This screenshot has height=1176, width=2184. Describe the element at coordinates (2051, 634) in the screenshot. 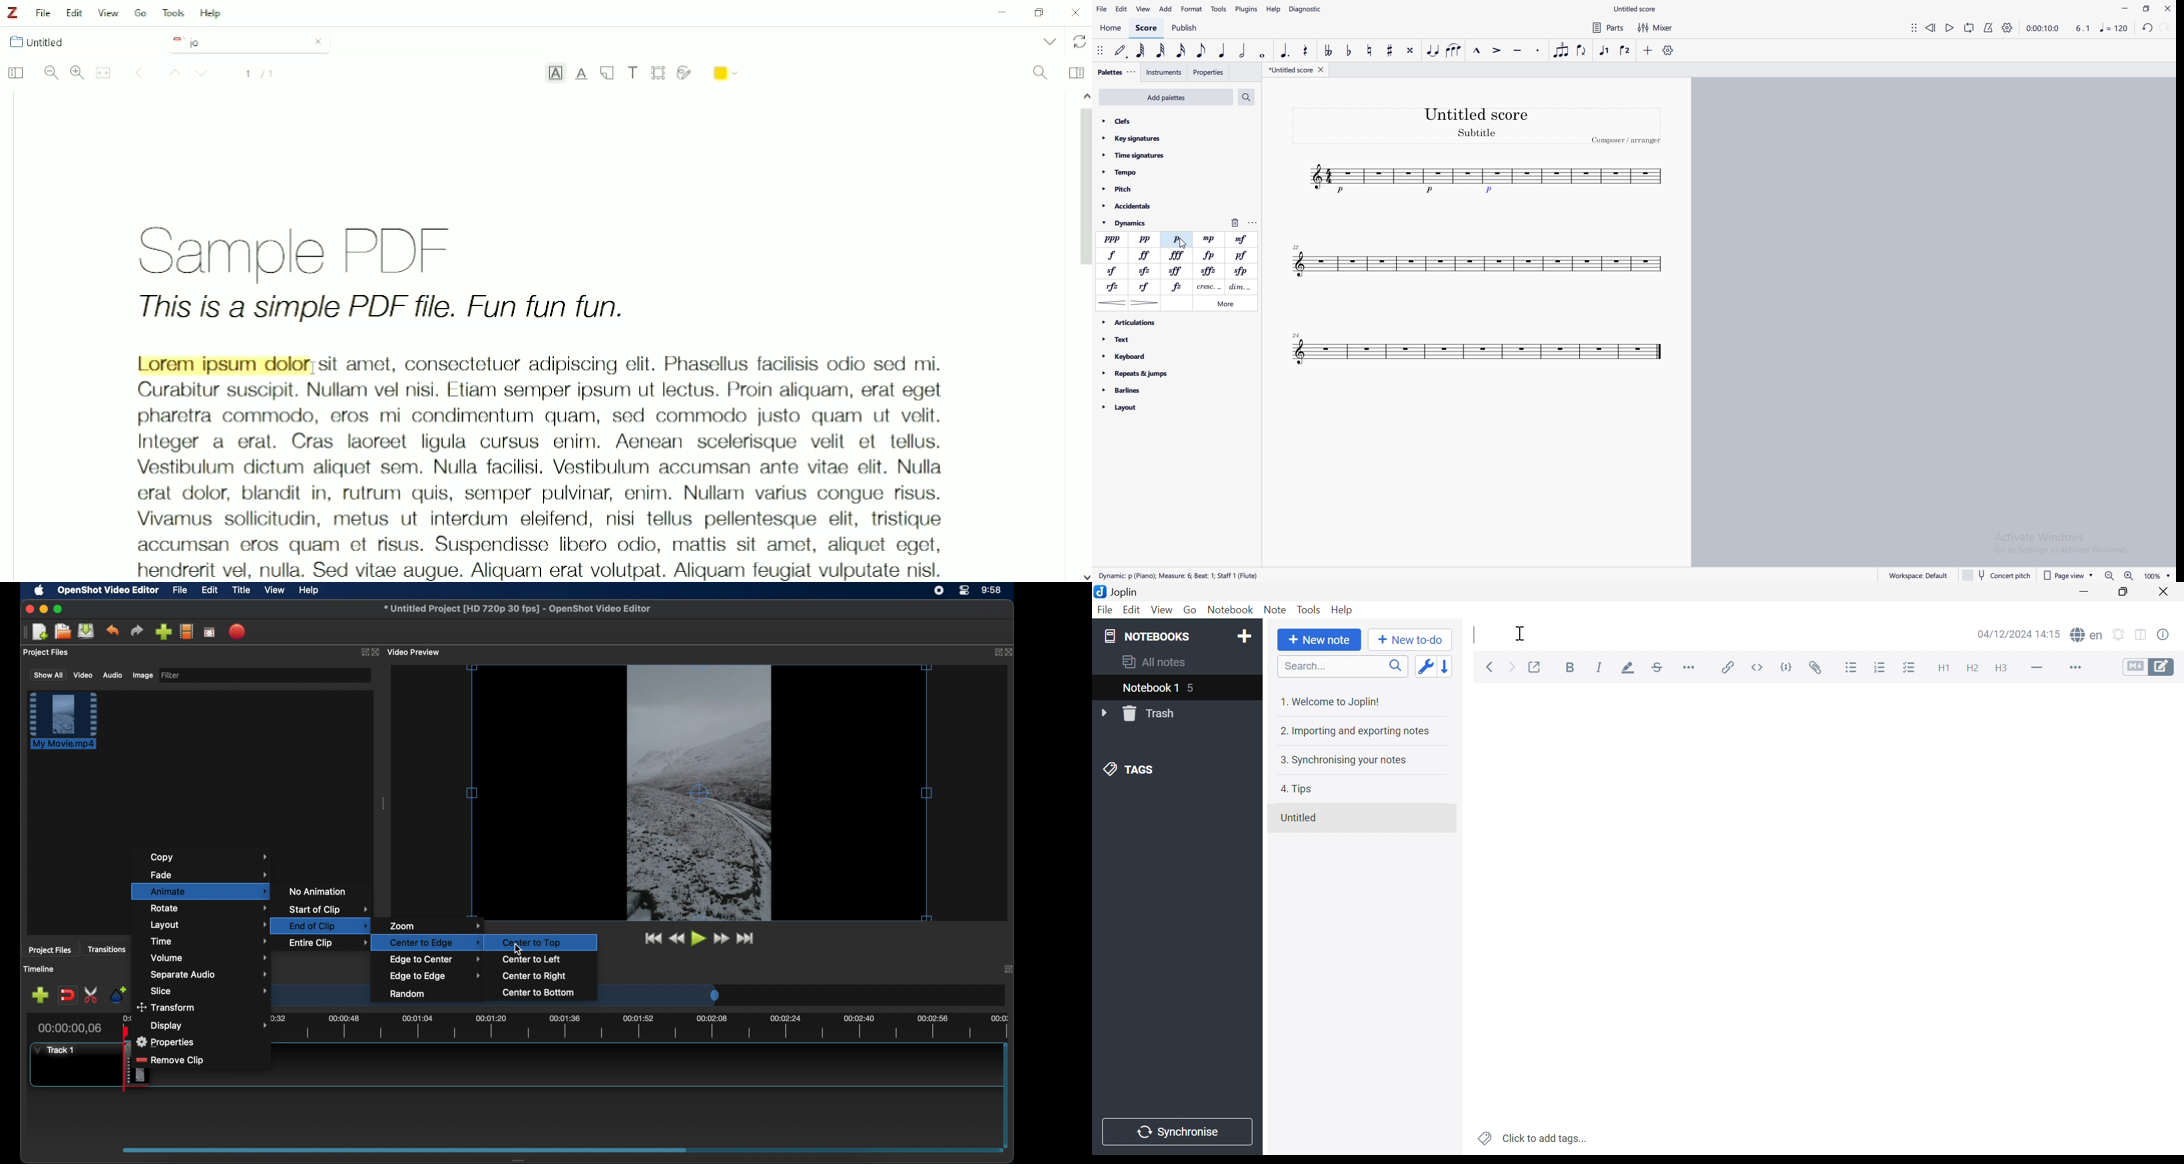

I see `14:15` at that location.